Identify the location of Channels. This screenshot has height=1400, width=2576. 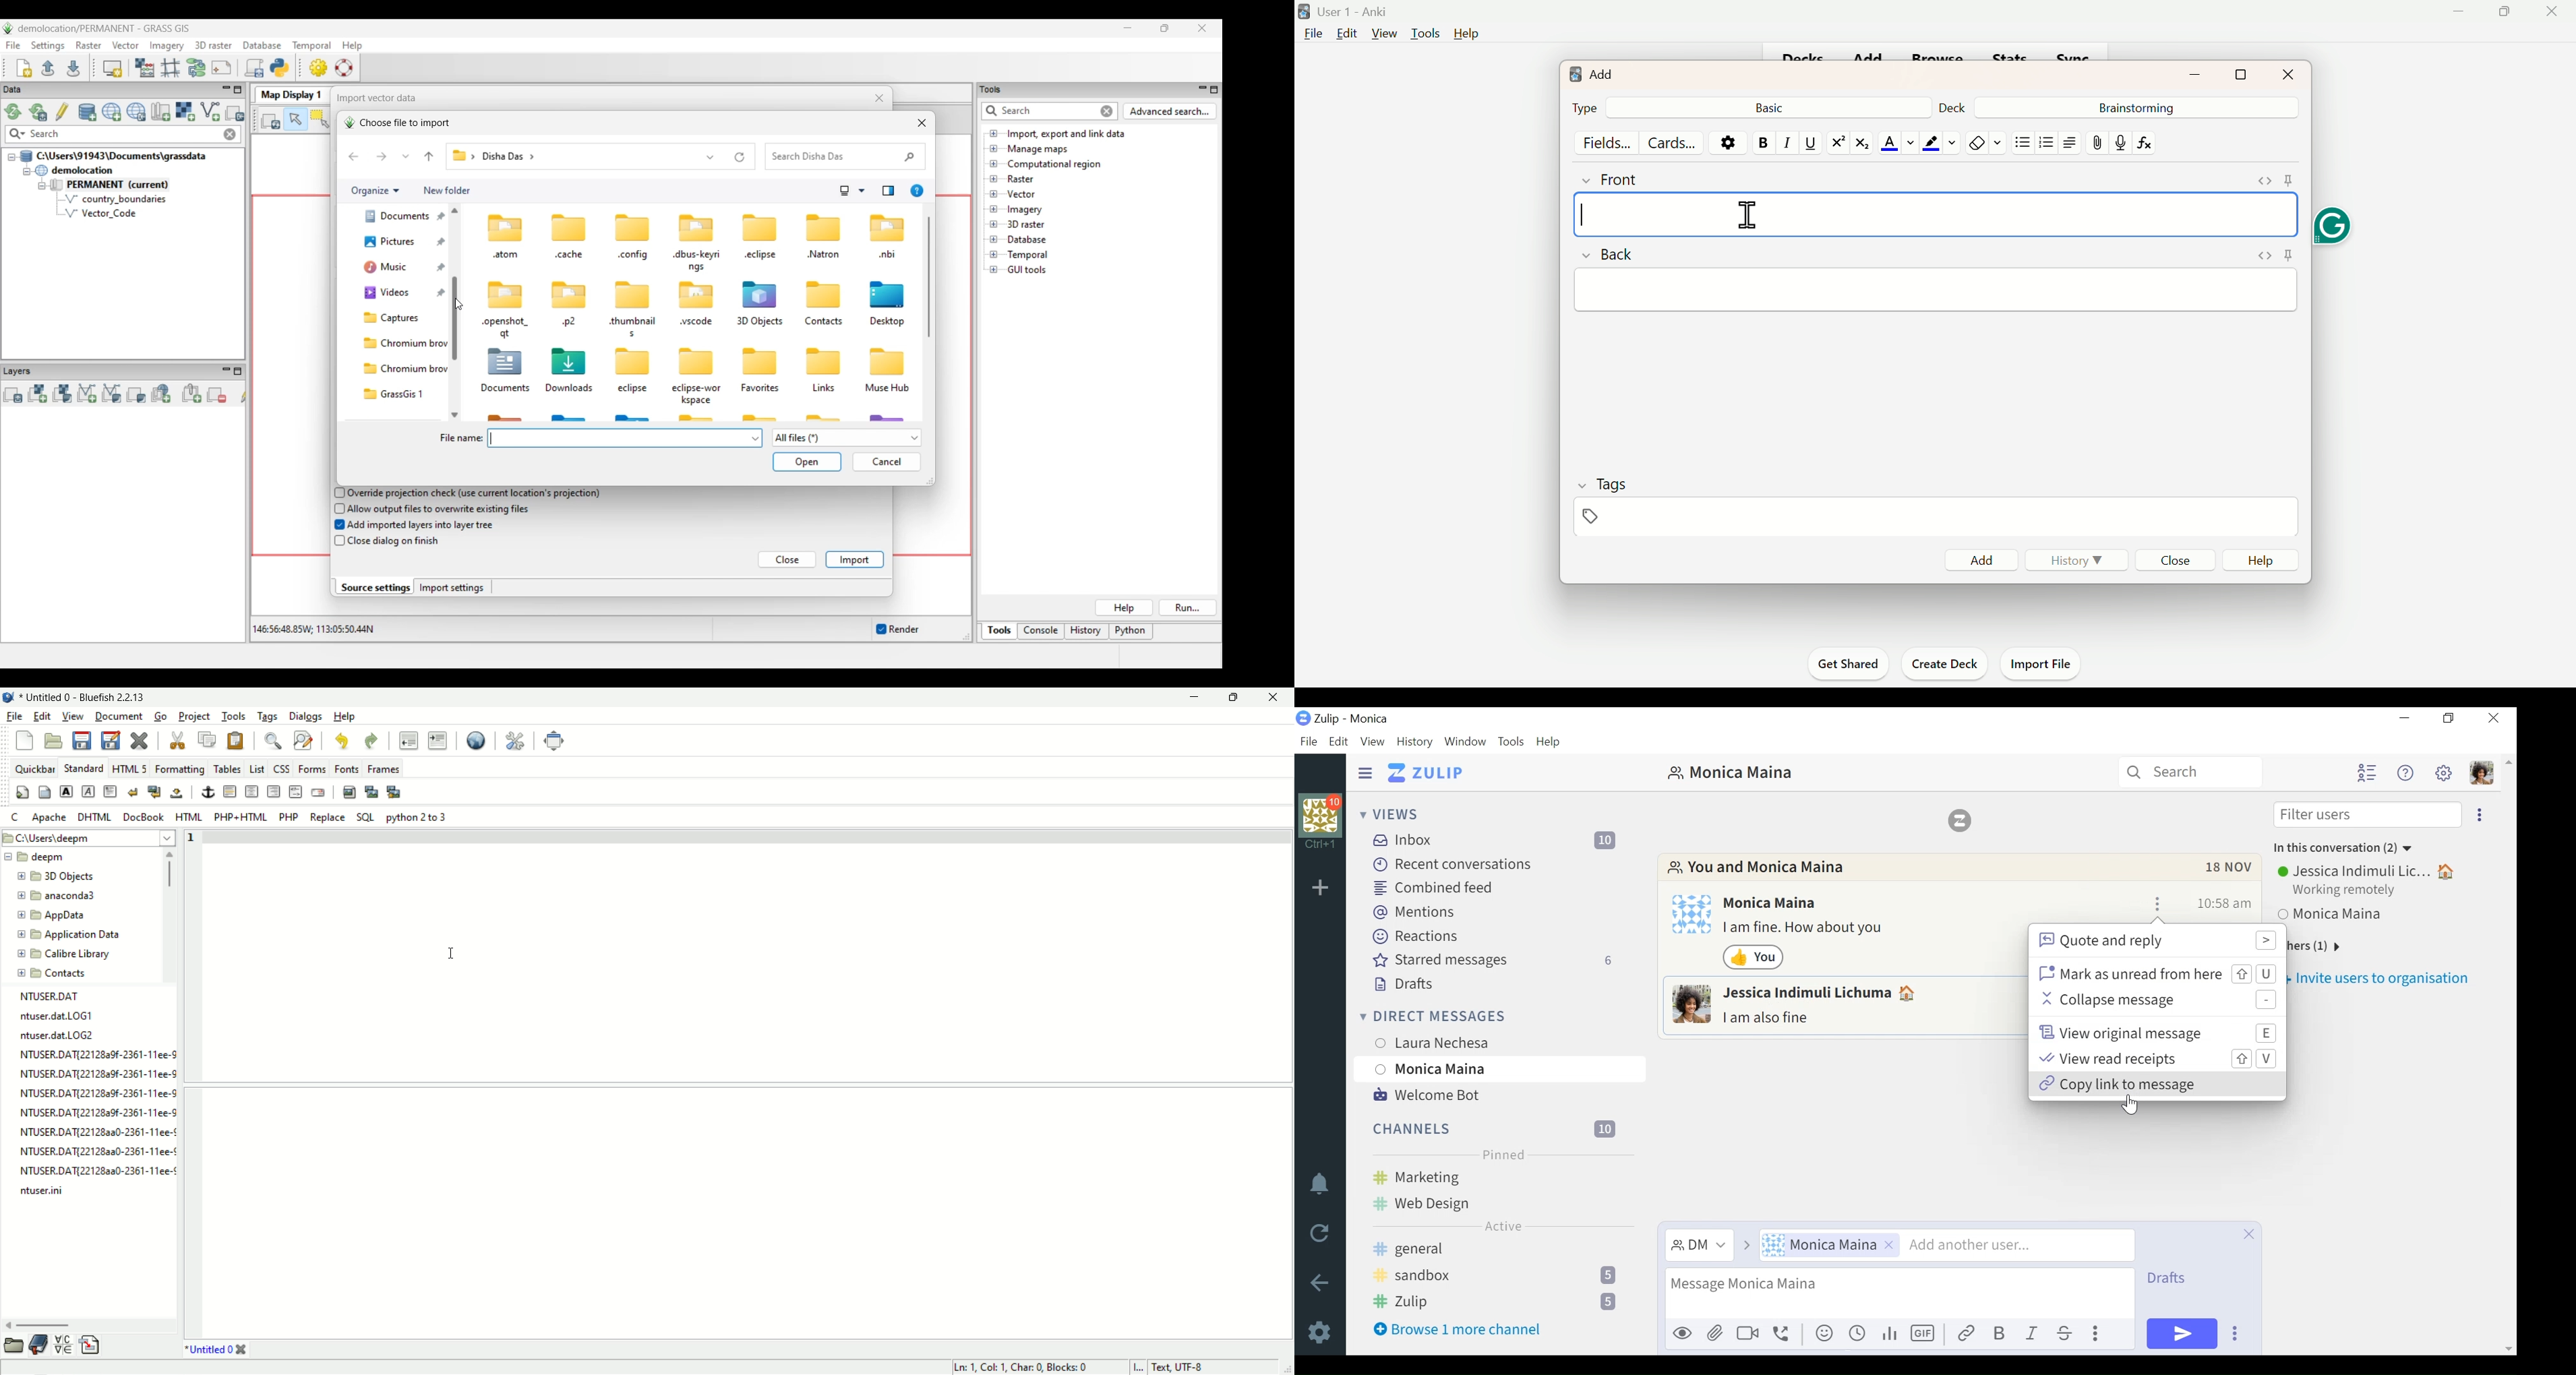
(1496, 1127).